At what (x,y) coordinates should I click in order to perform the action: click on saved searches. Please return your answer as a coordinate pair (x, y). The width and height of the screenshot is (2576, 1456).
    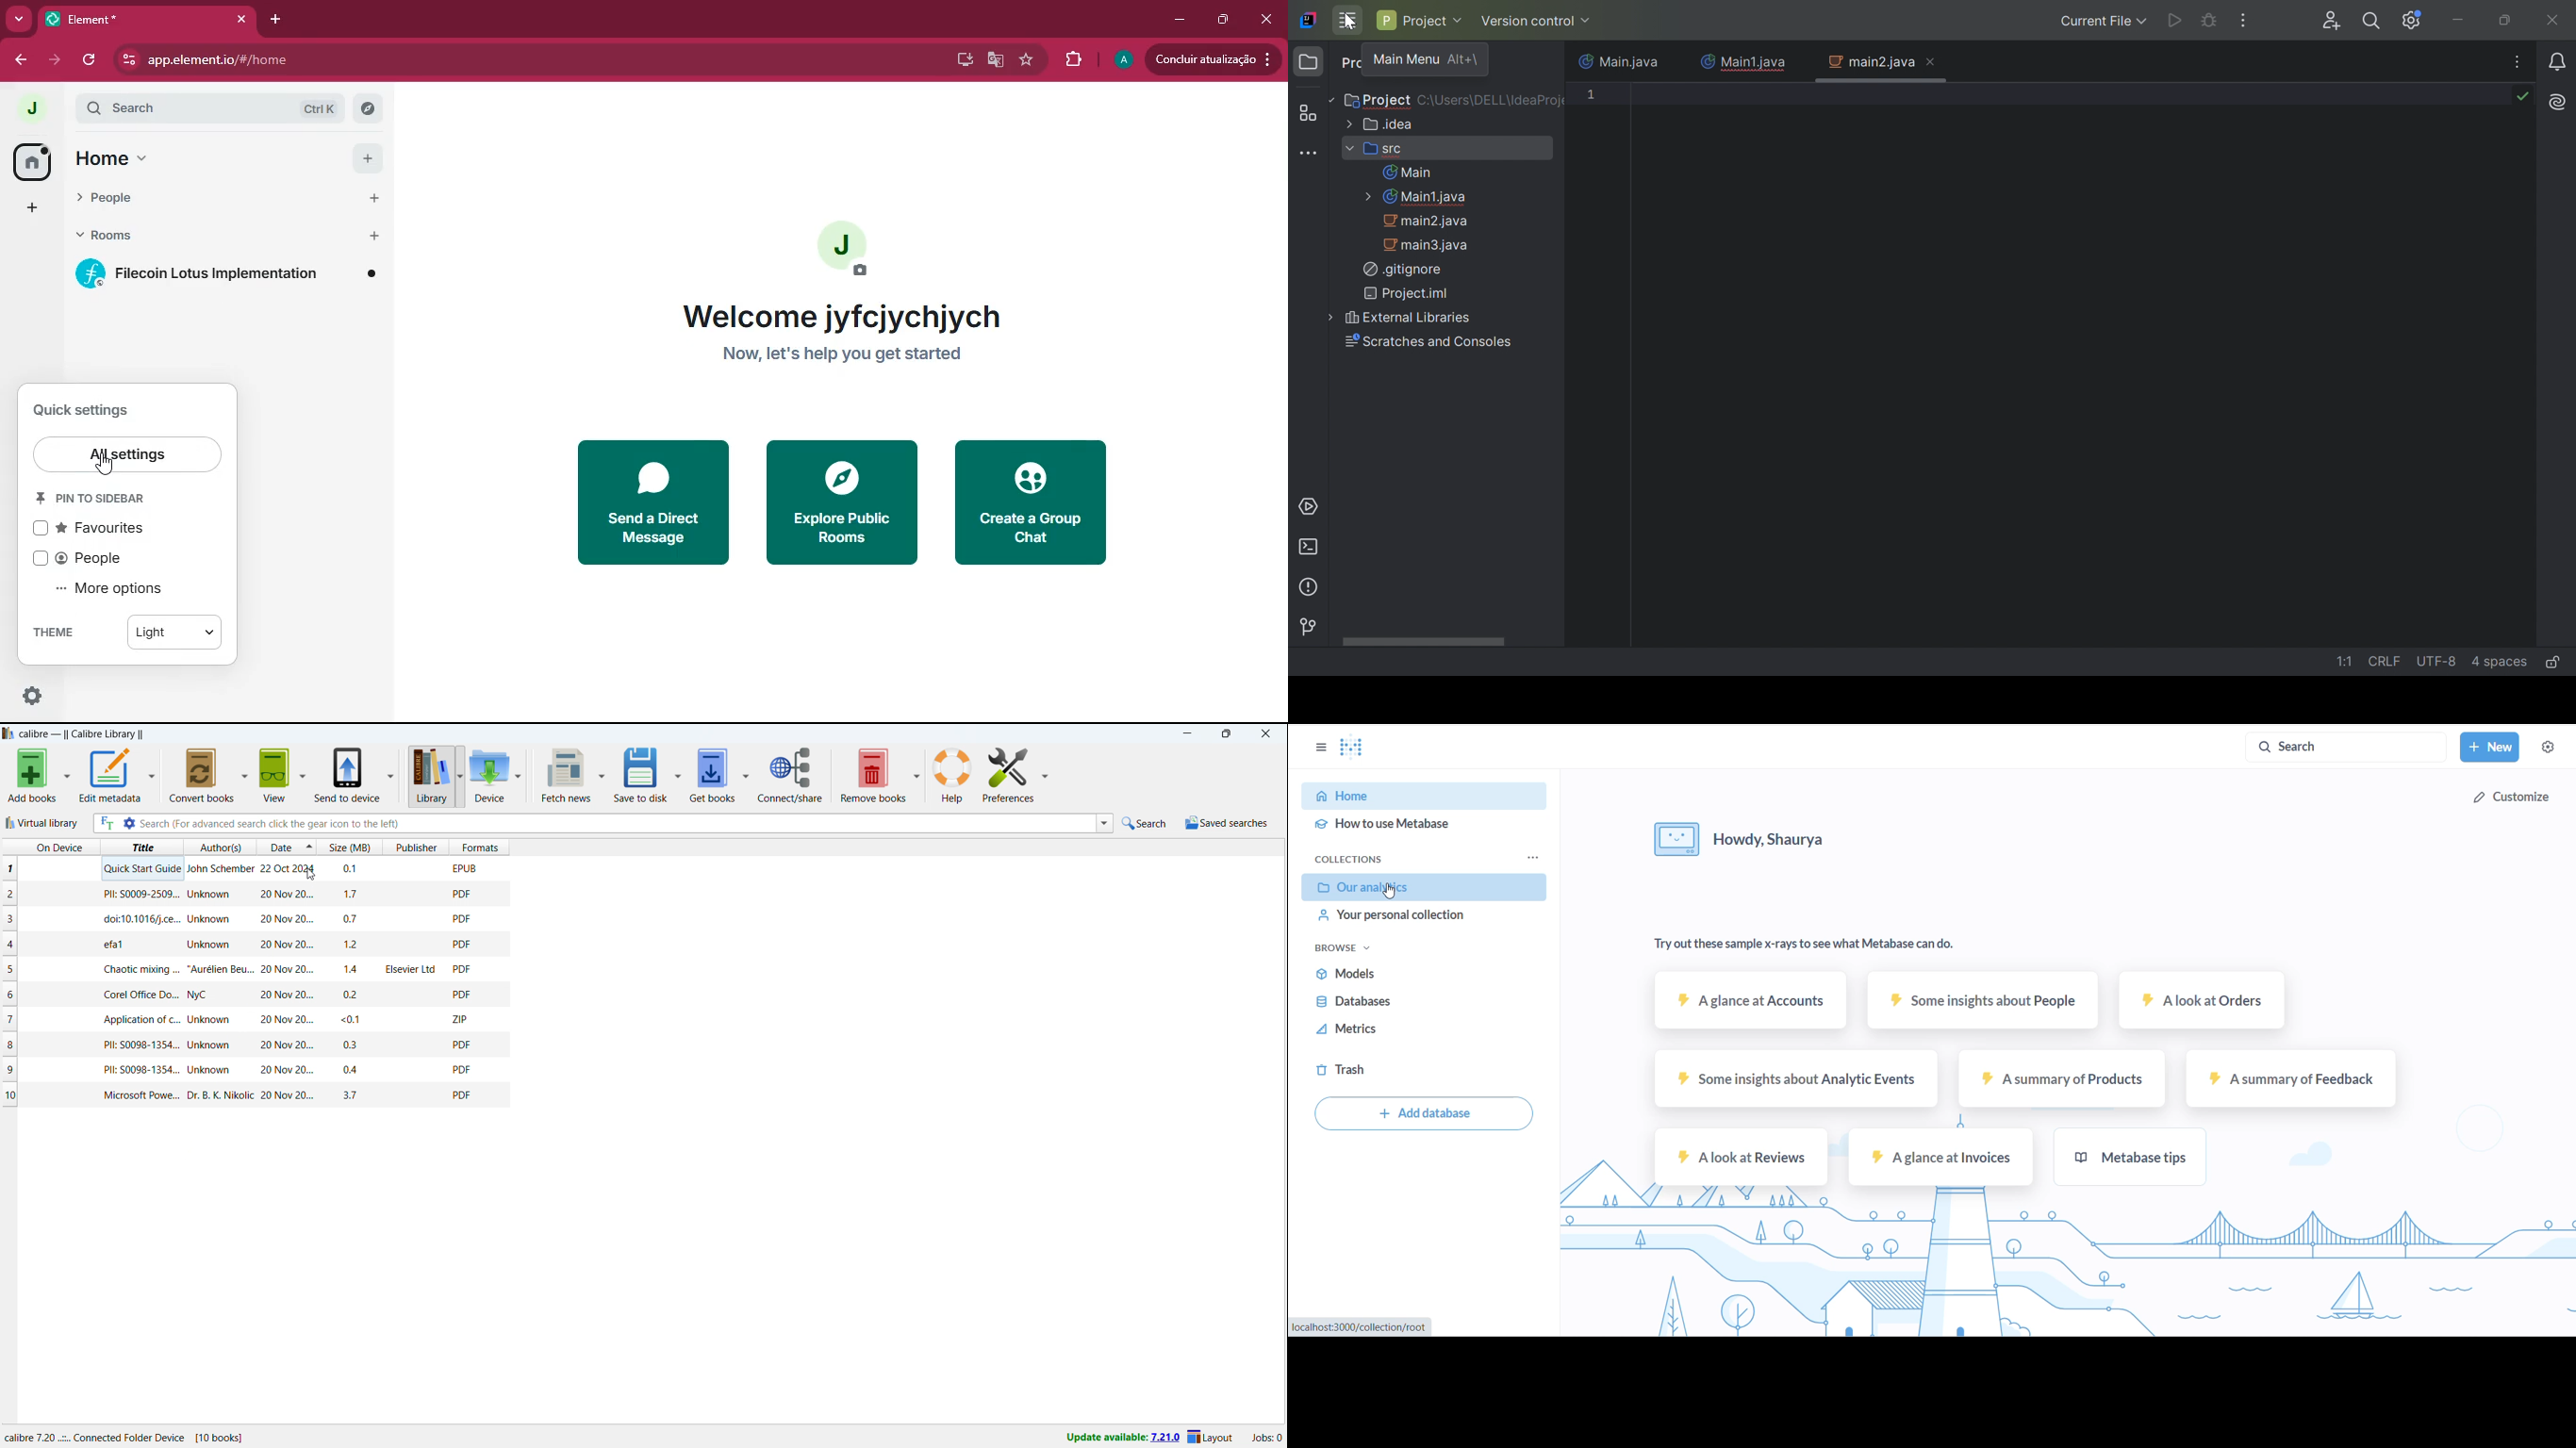
    Looking at the image, I should click on (1227, 823).